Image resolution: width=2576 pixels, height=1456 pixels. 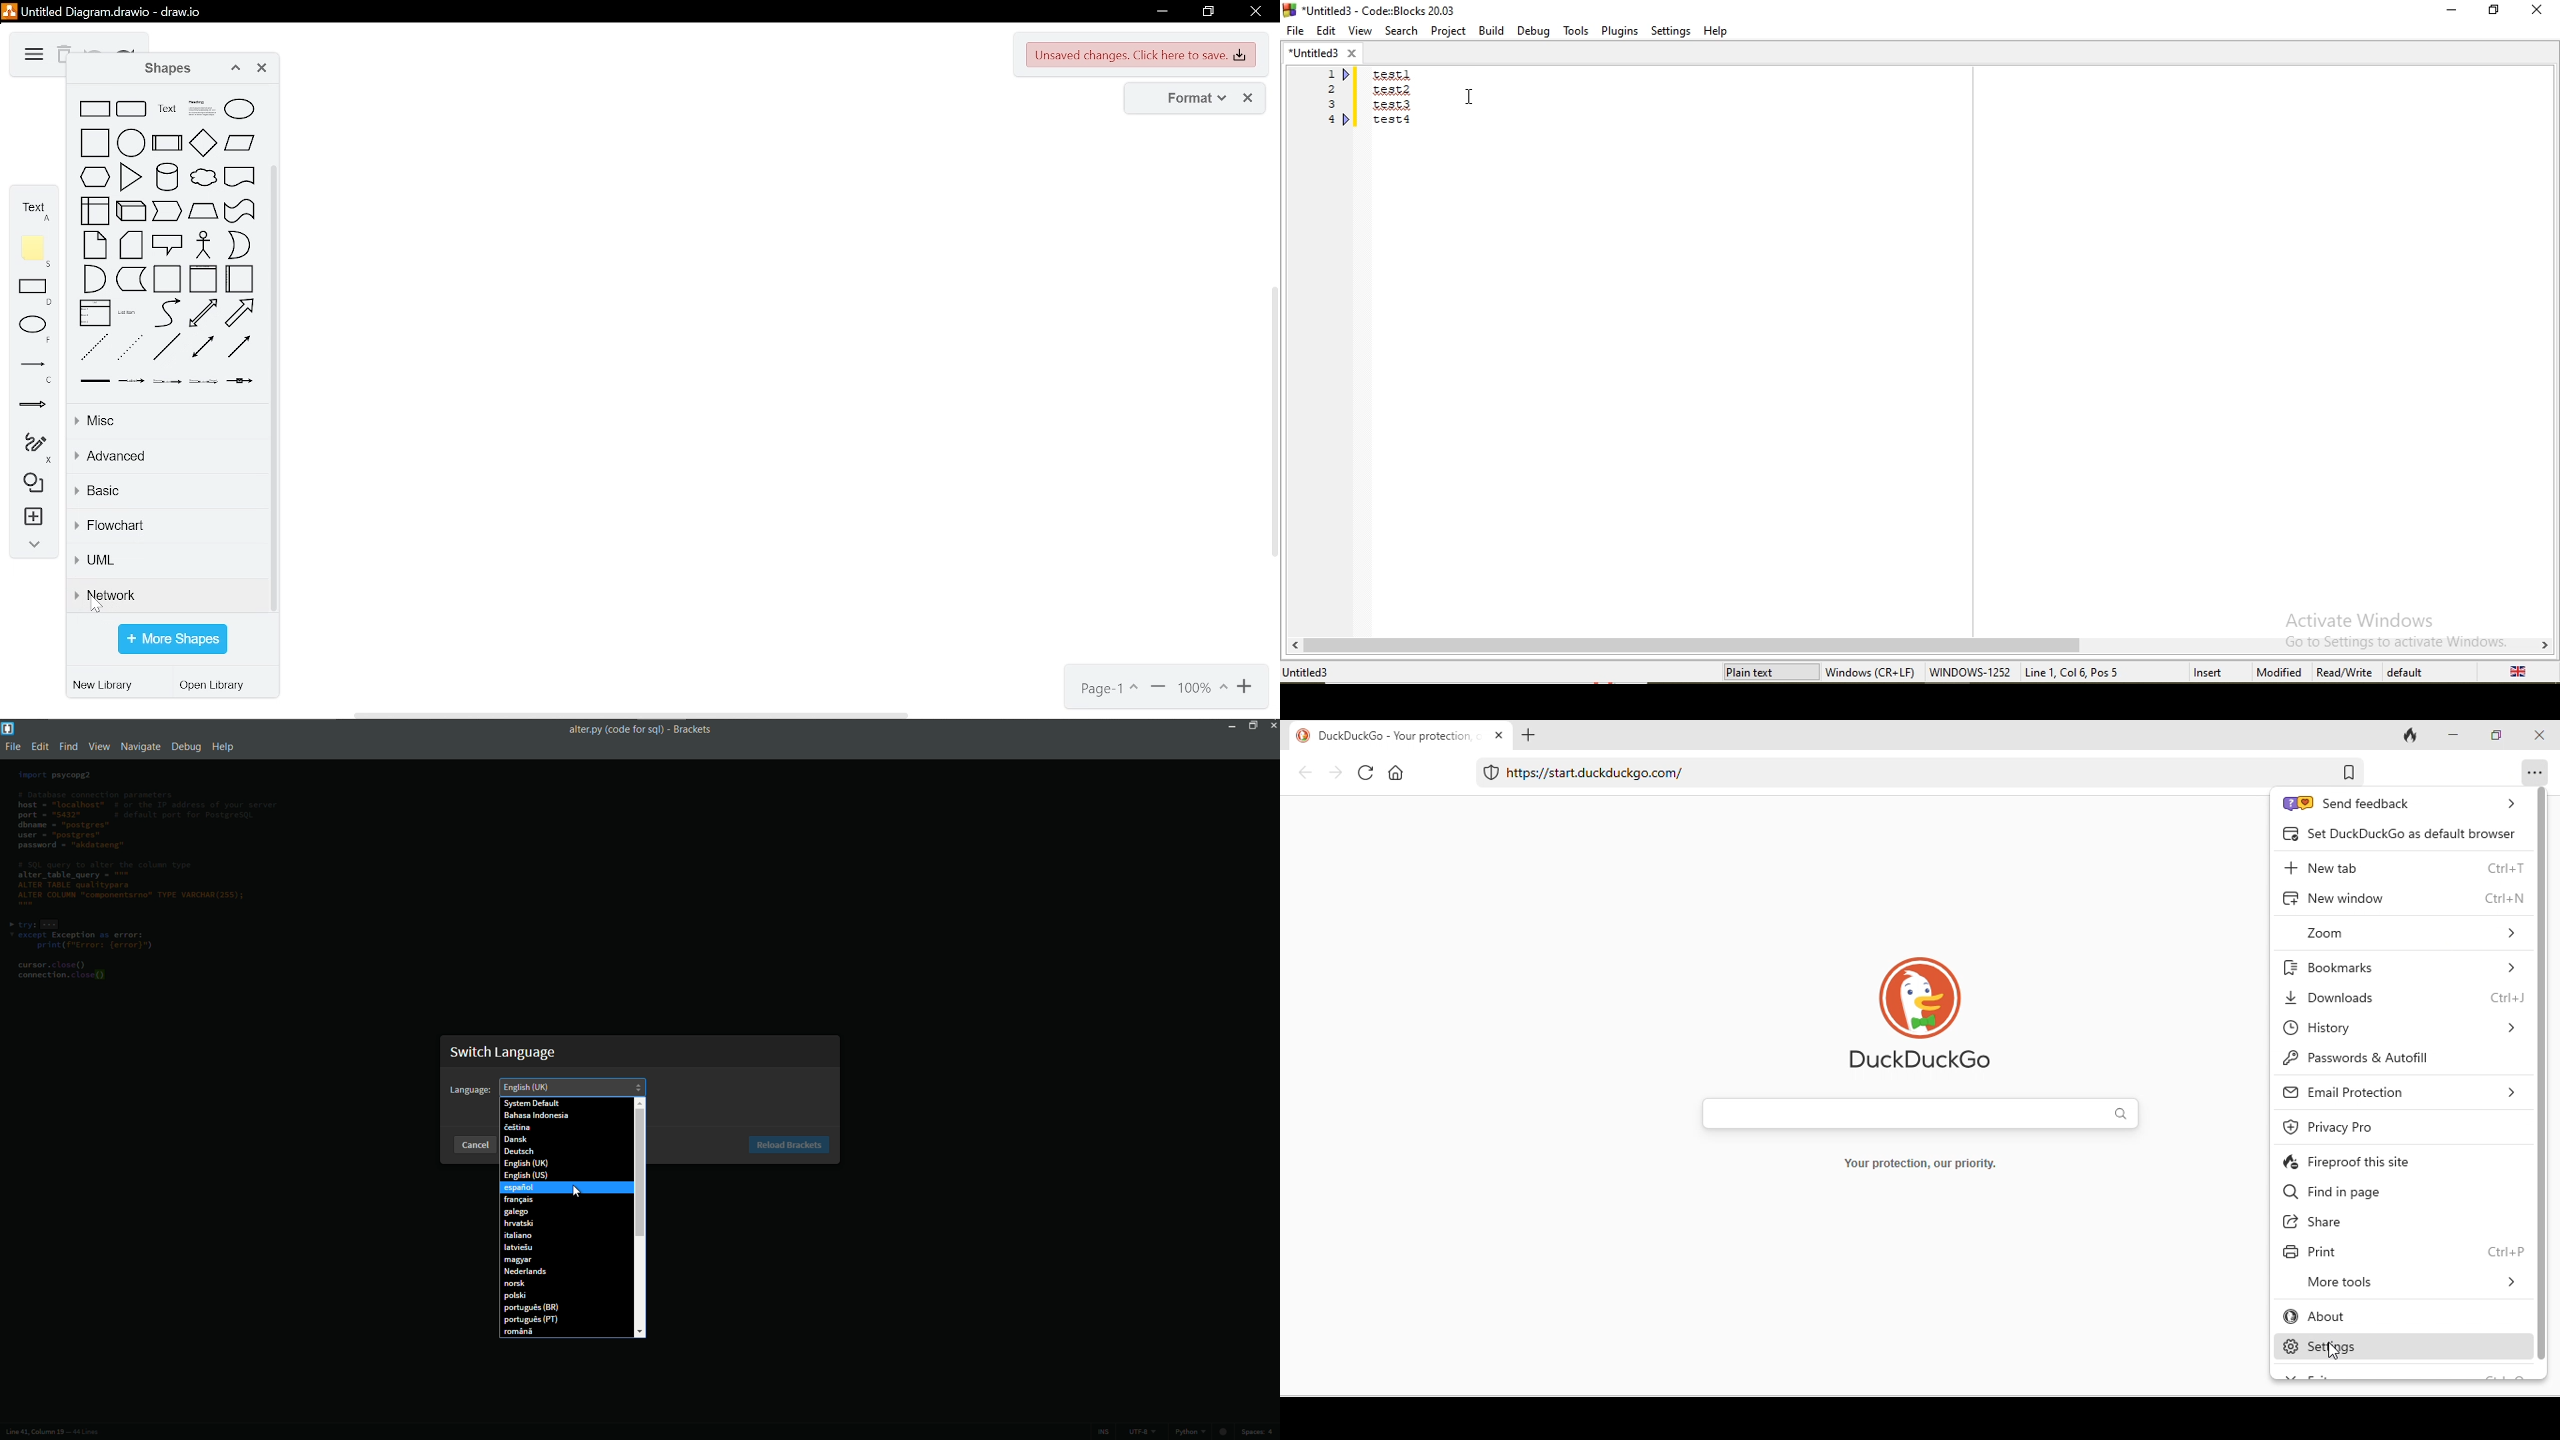 What do you see at coordinates (567, 1139) in the screenshot?
I see `Dansk` at bounding box center [567, 1139].